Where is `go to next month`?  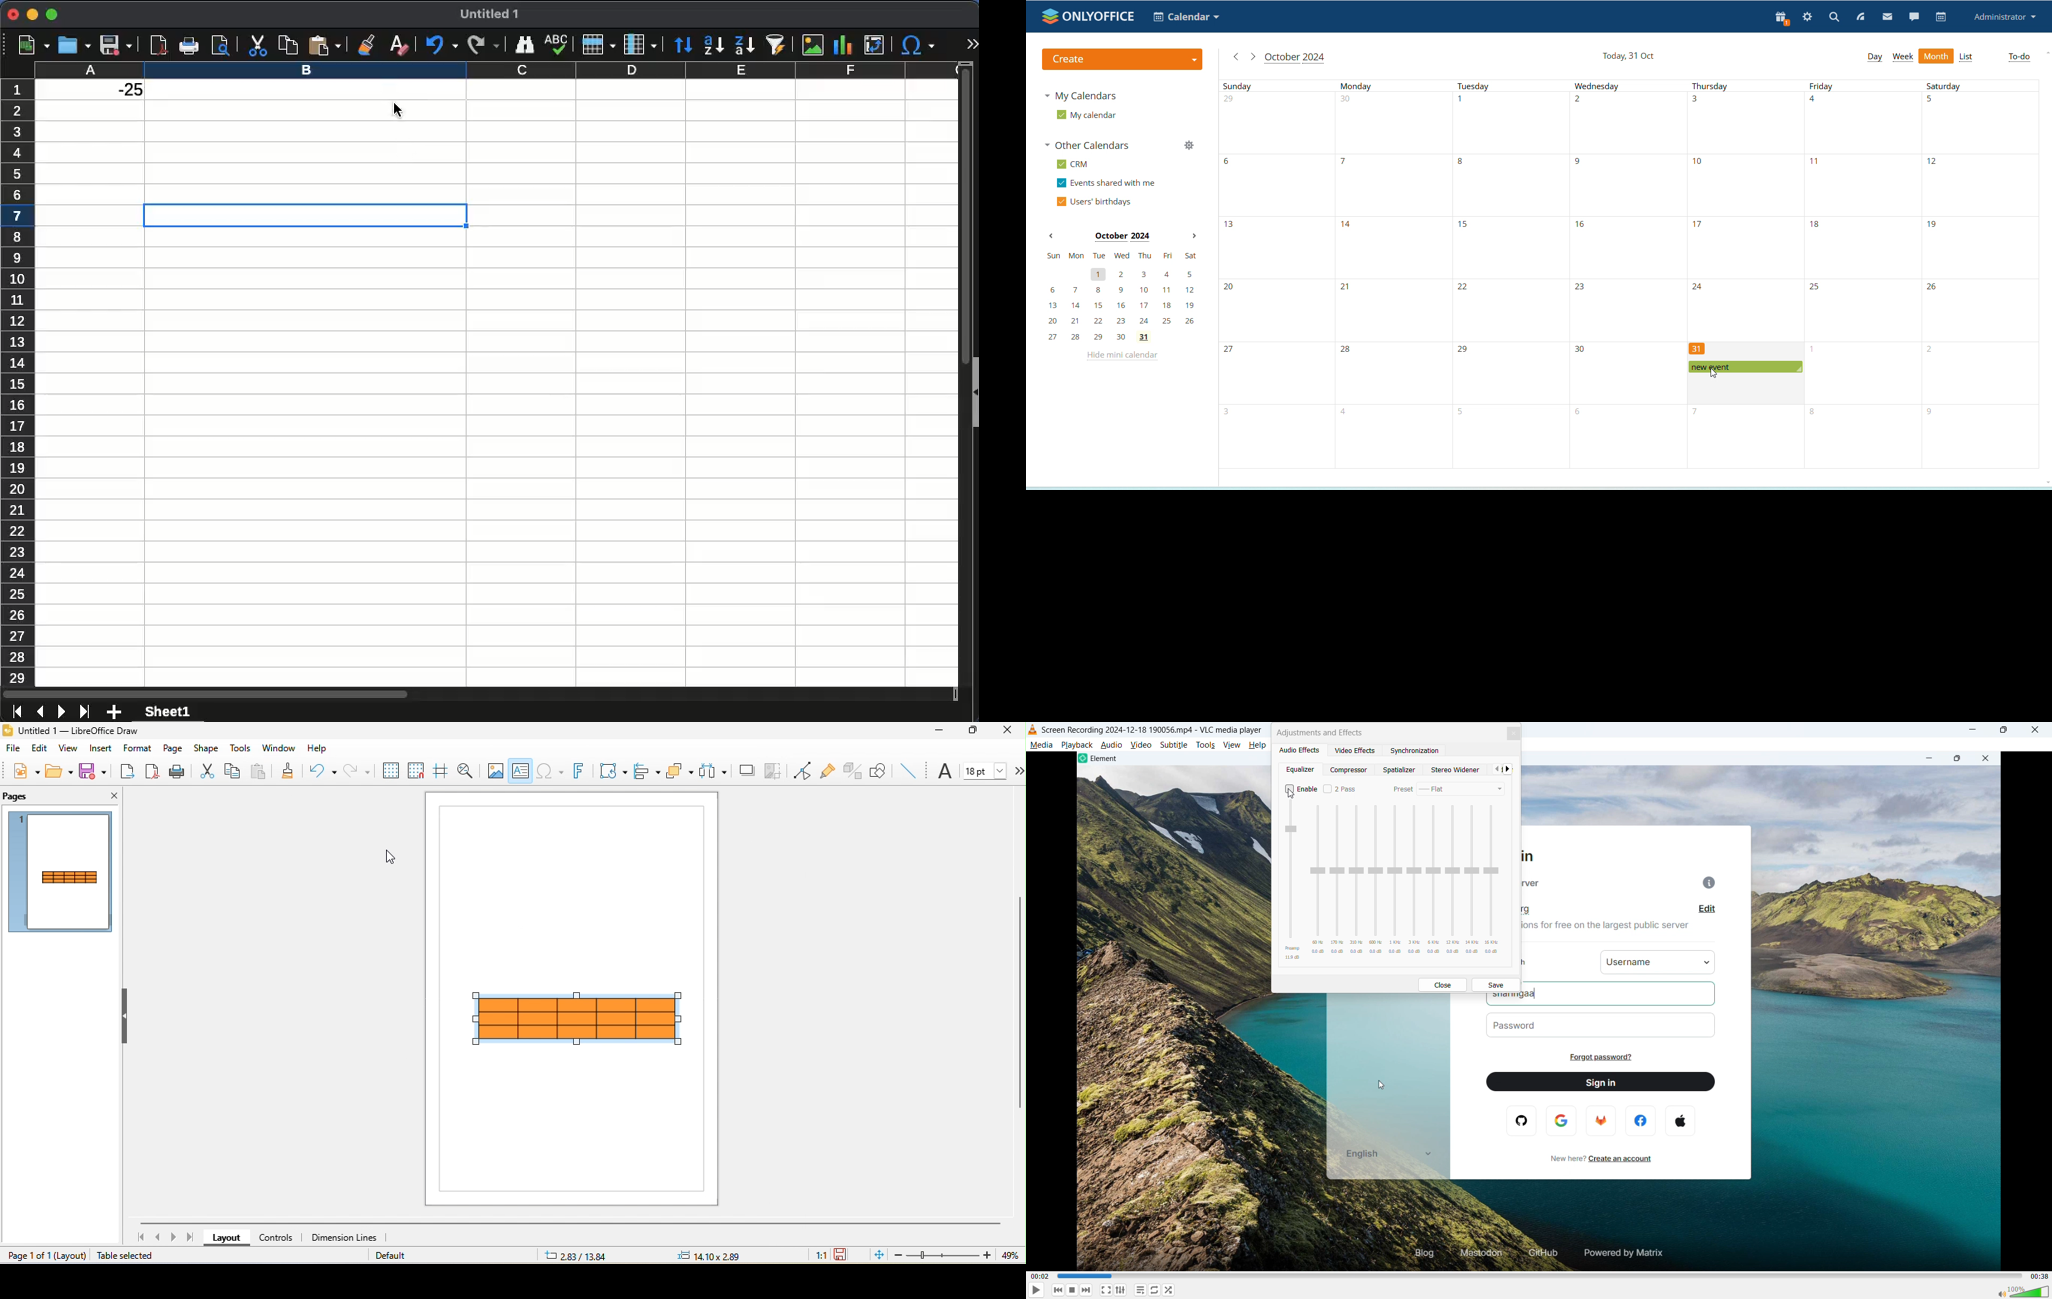
go to next month is located at coordinates (1252, 57).